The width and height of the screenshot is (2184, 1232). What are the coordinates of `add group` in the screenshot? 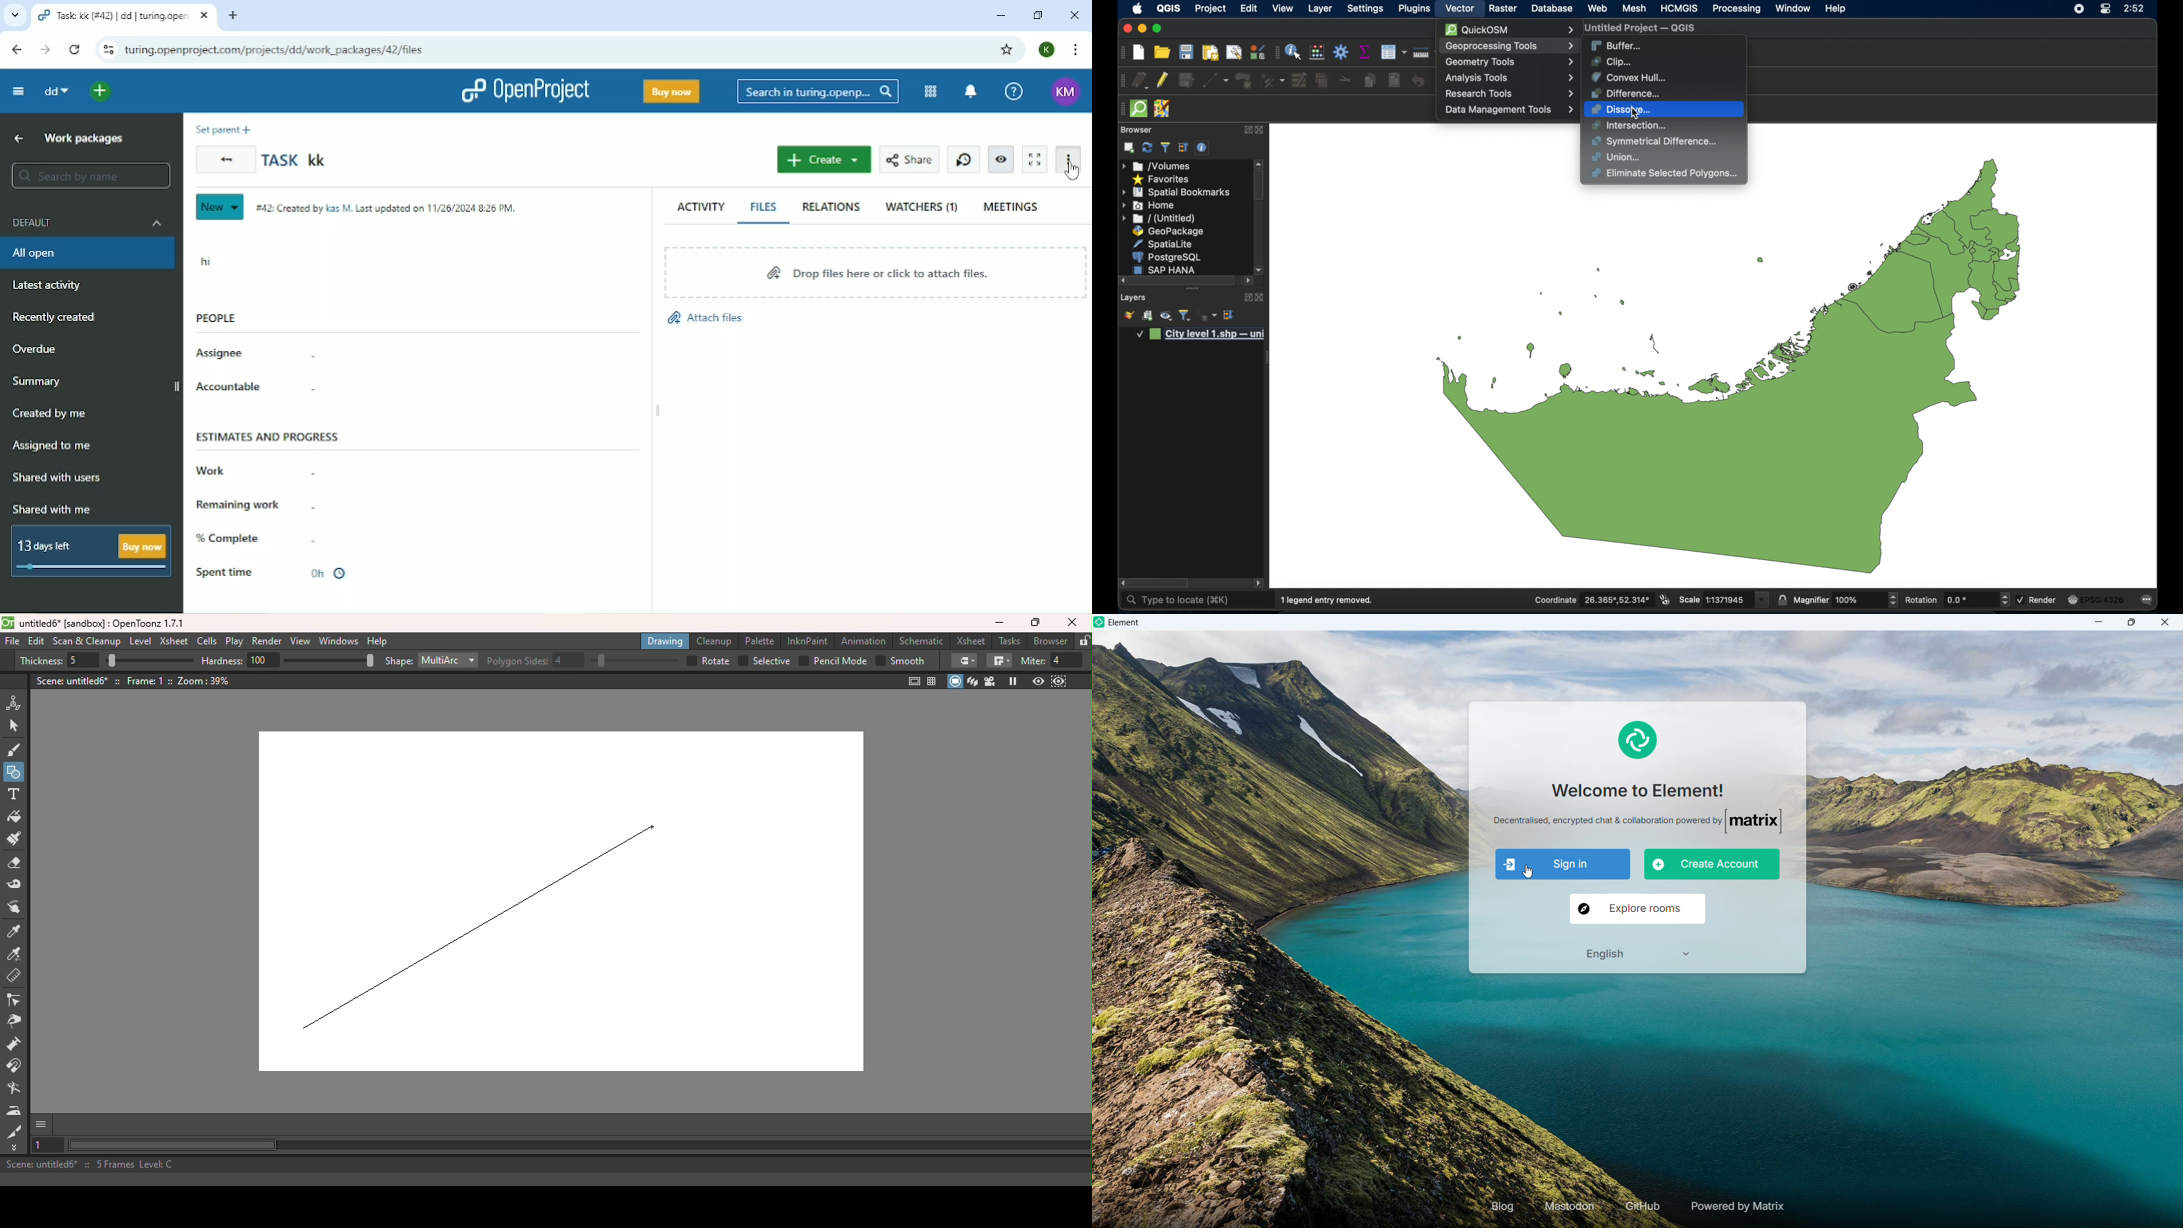 It's located at (1148, 316).